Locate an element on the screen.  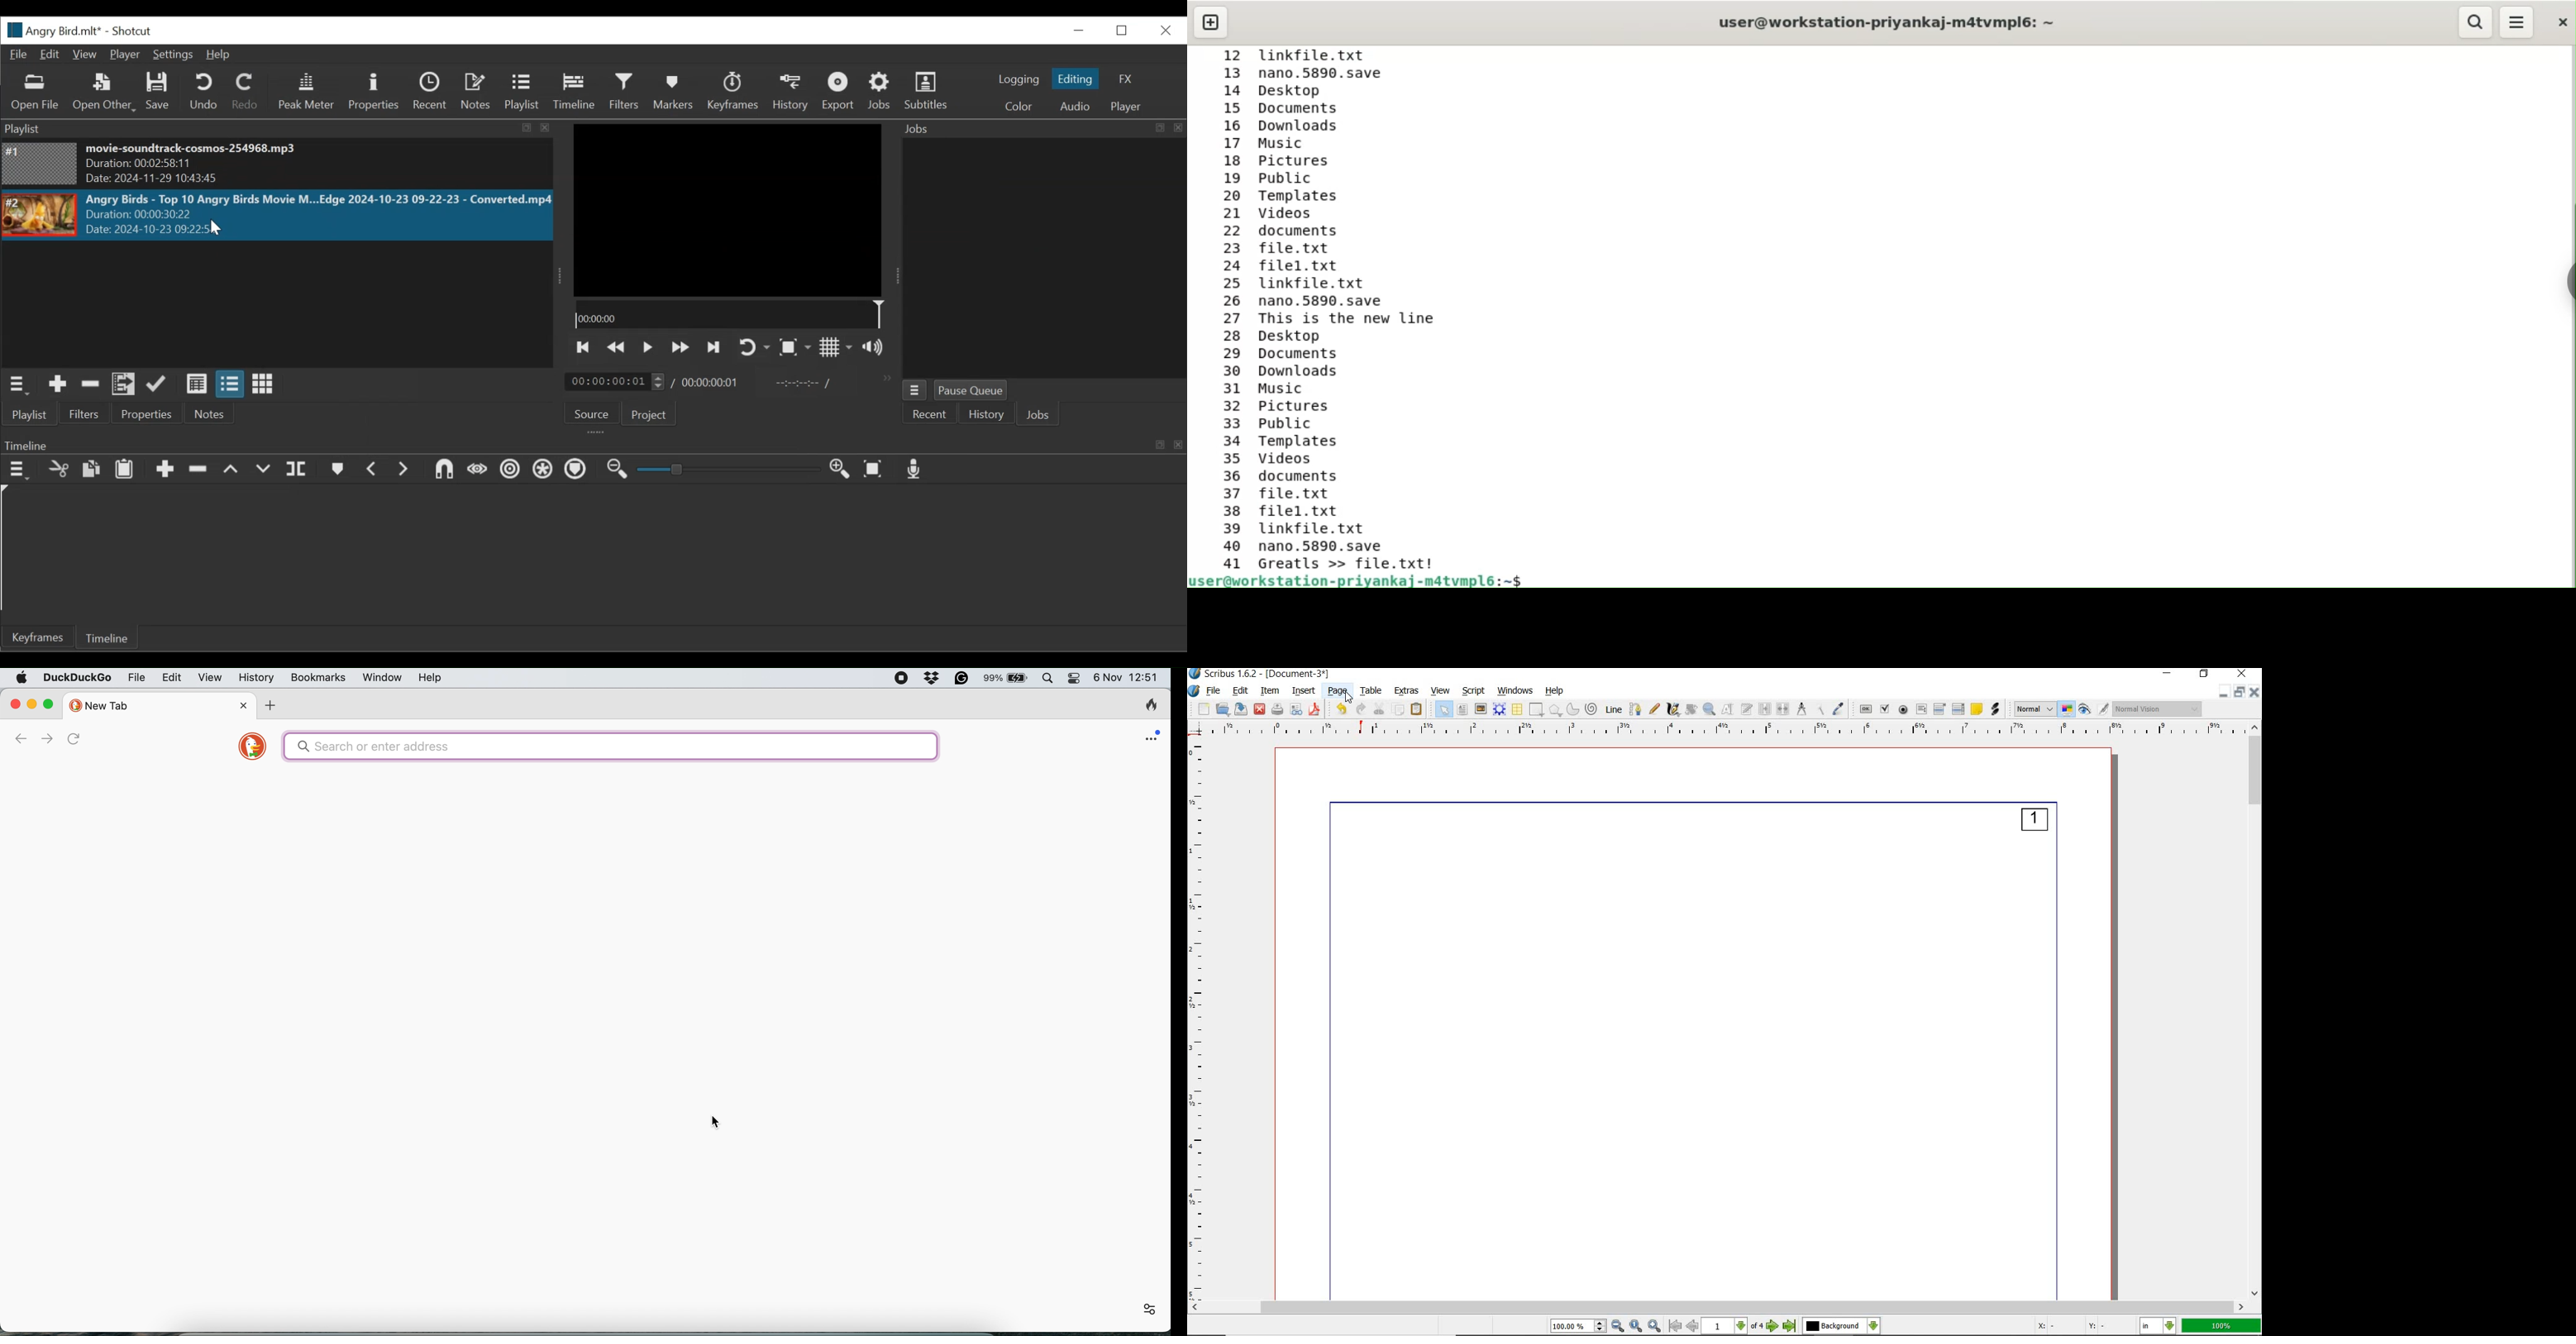
Minimize is located at coordinates (2224, 692).